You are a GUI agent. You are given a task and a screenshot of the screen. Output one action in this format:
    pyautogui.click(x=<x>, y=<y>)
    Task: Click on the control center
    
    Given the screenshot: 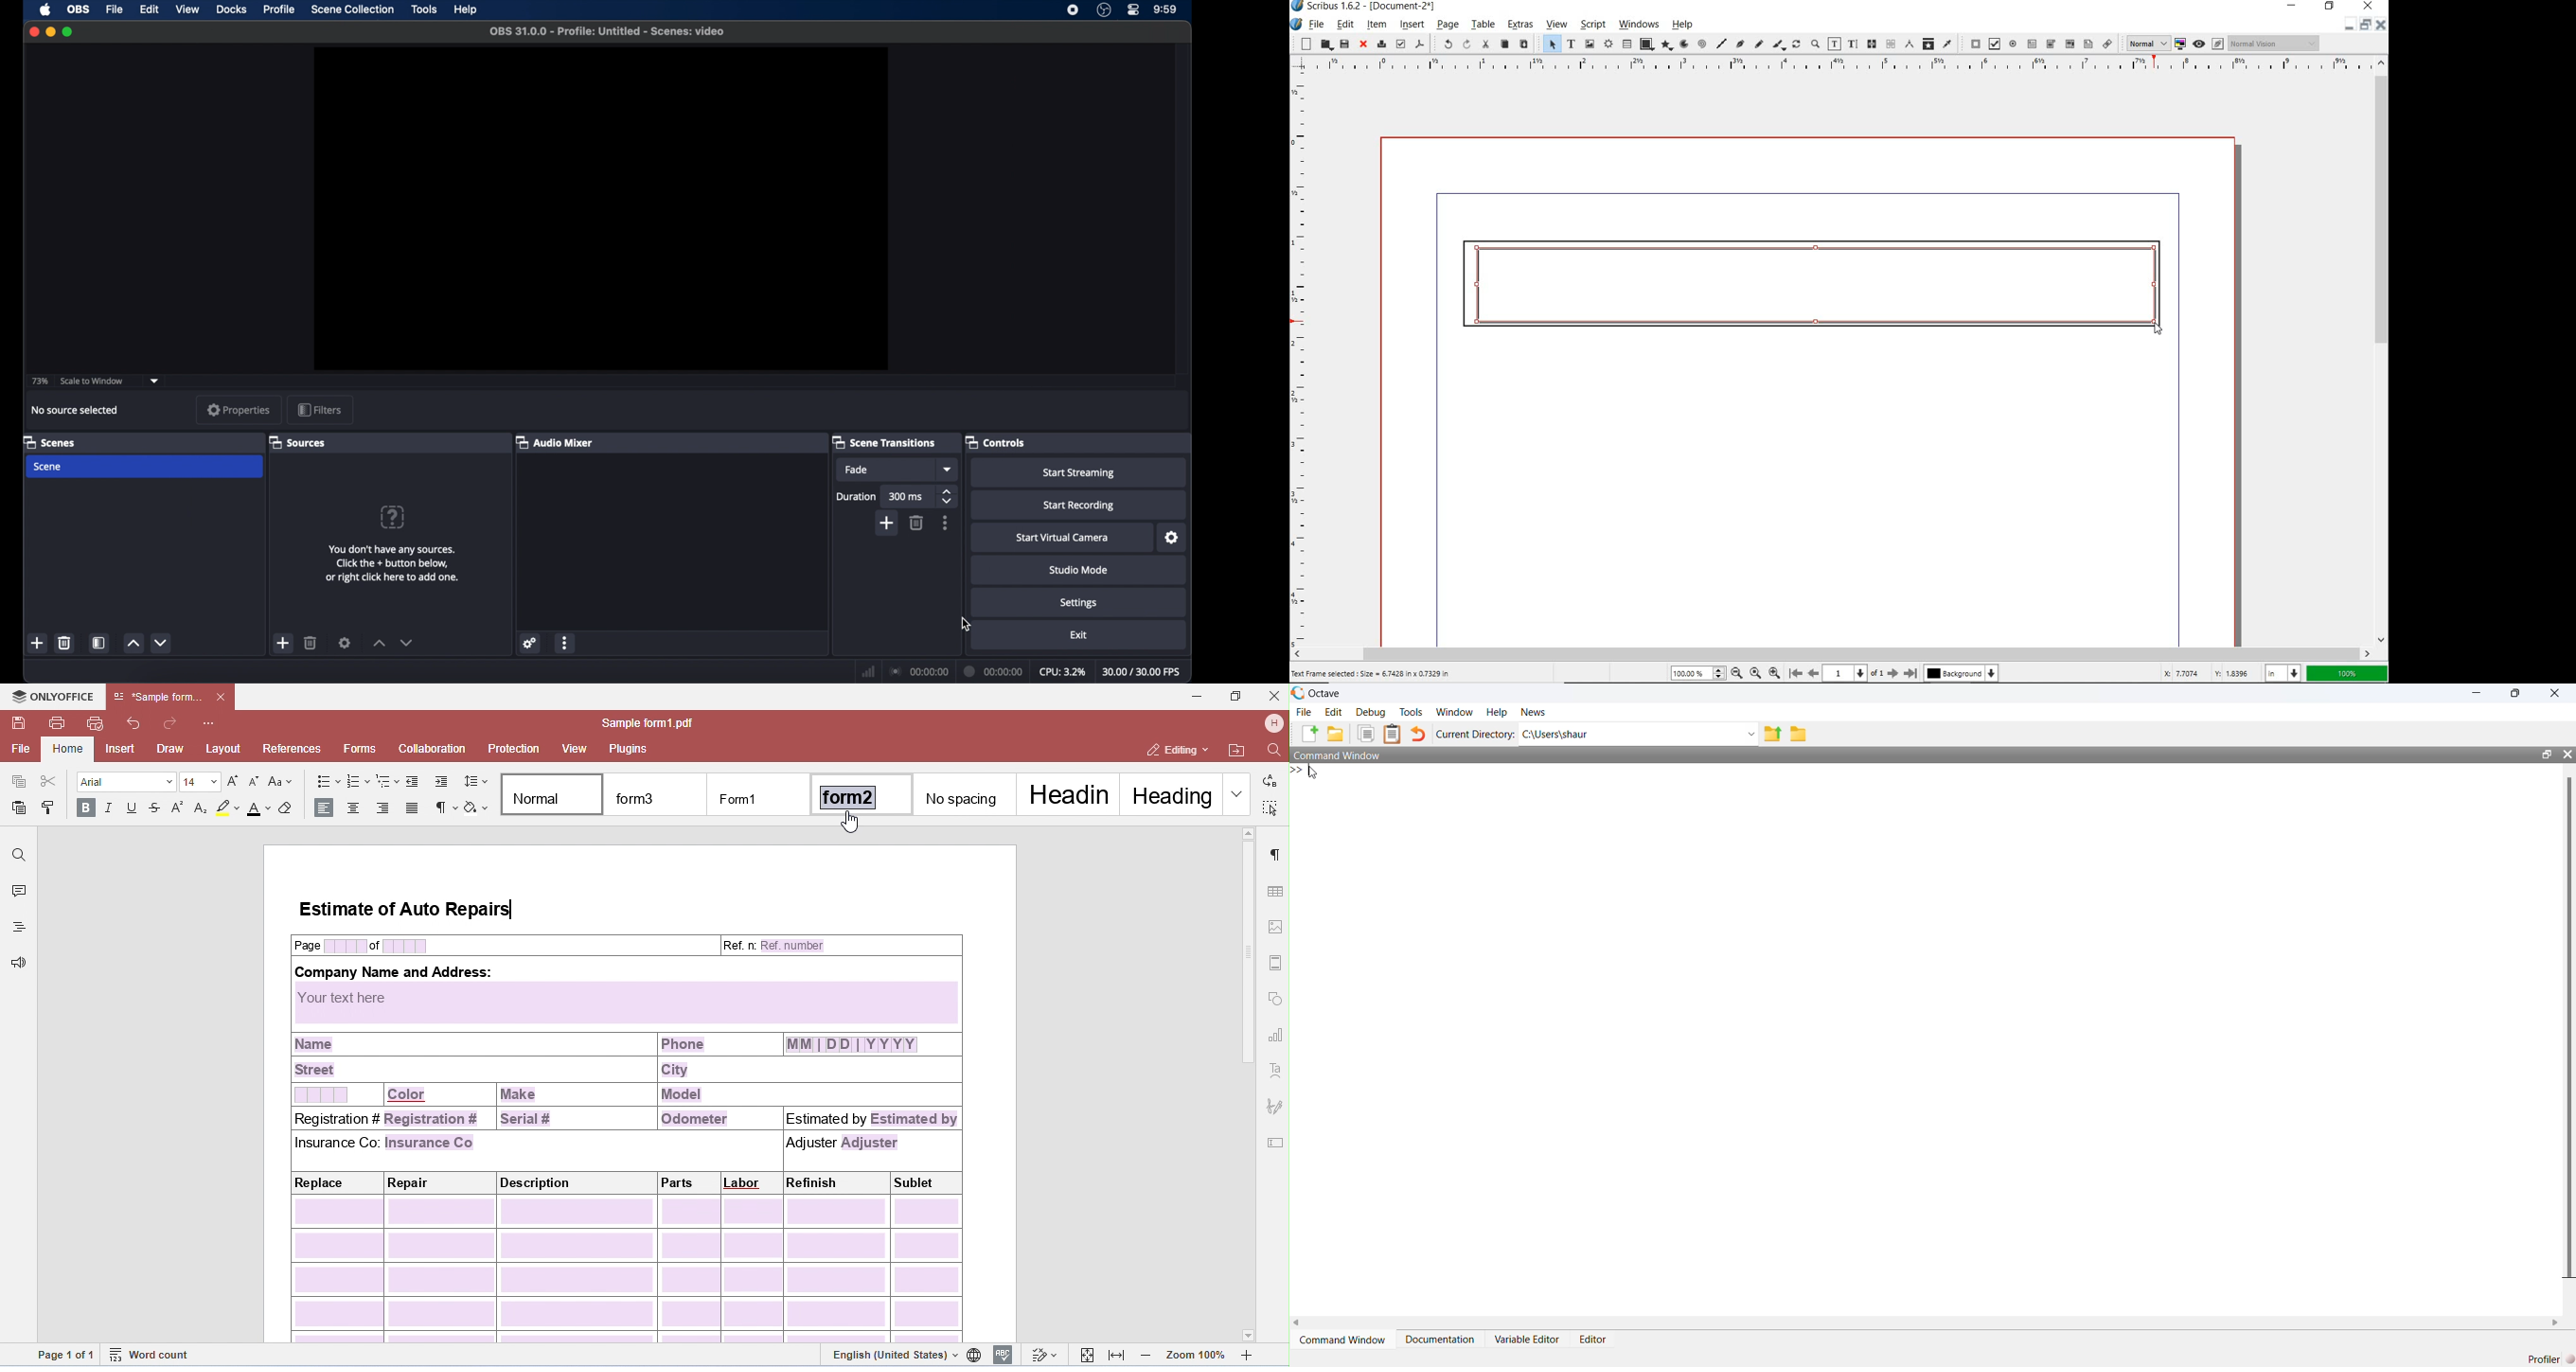 What is the action you would take?
    pyautogui.click(x=1134, y=10)
    